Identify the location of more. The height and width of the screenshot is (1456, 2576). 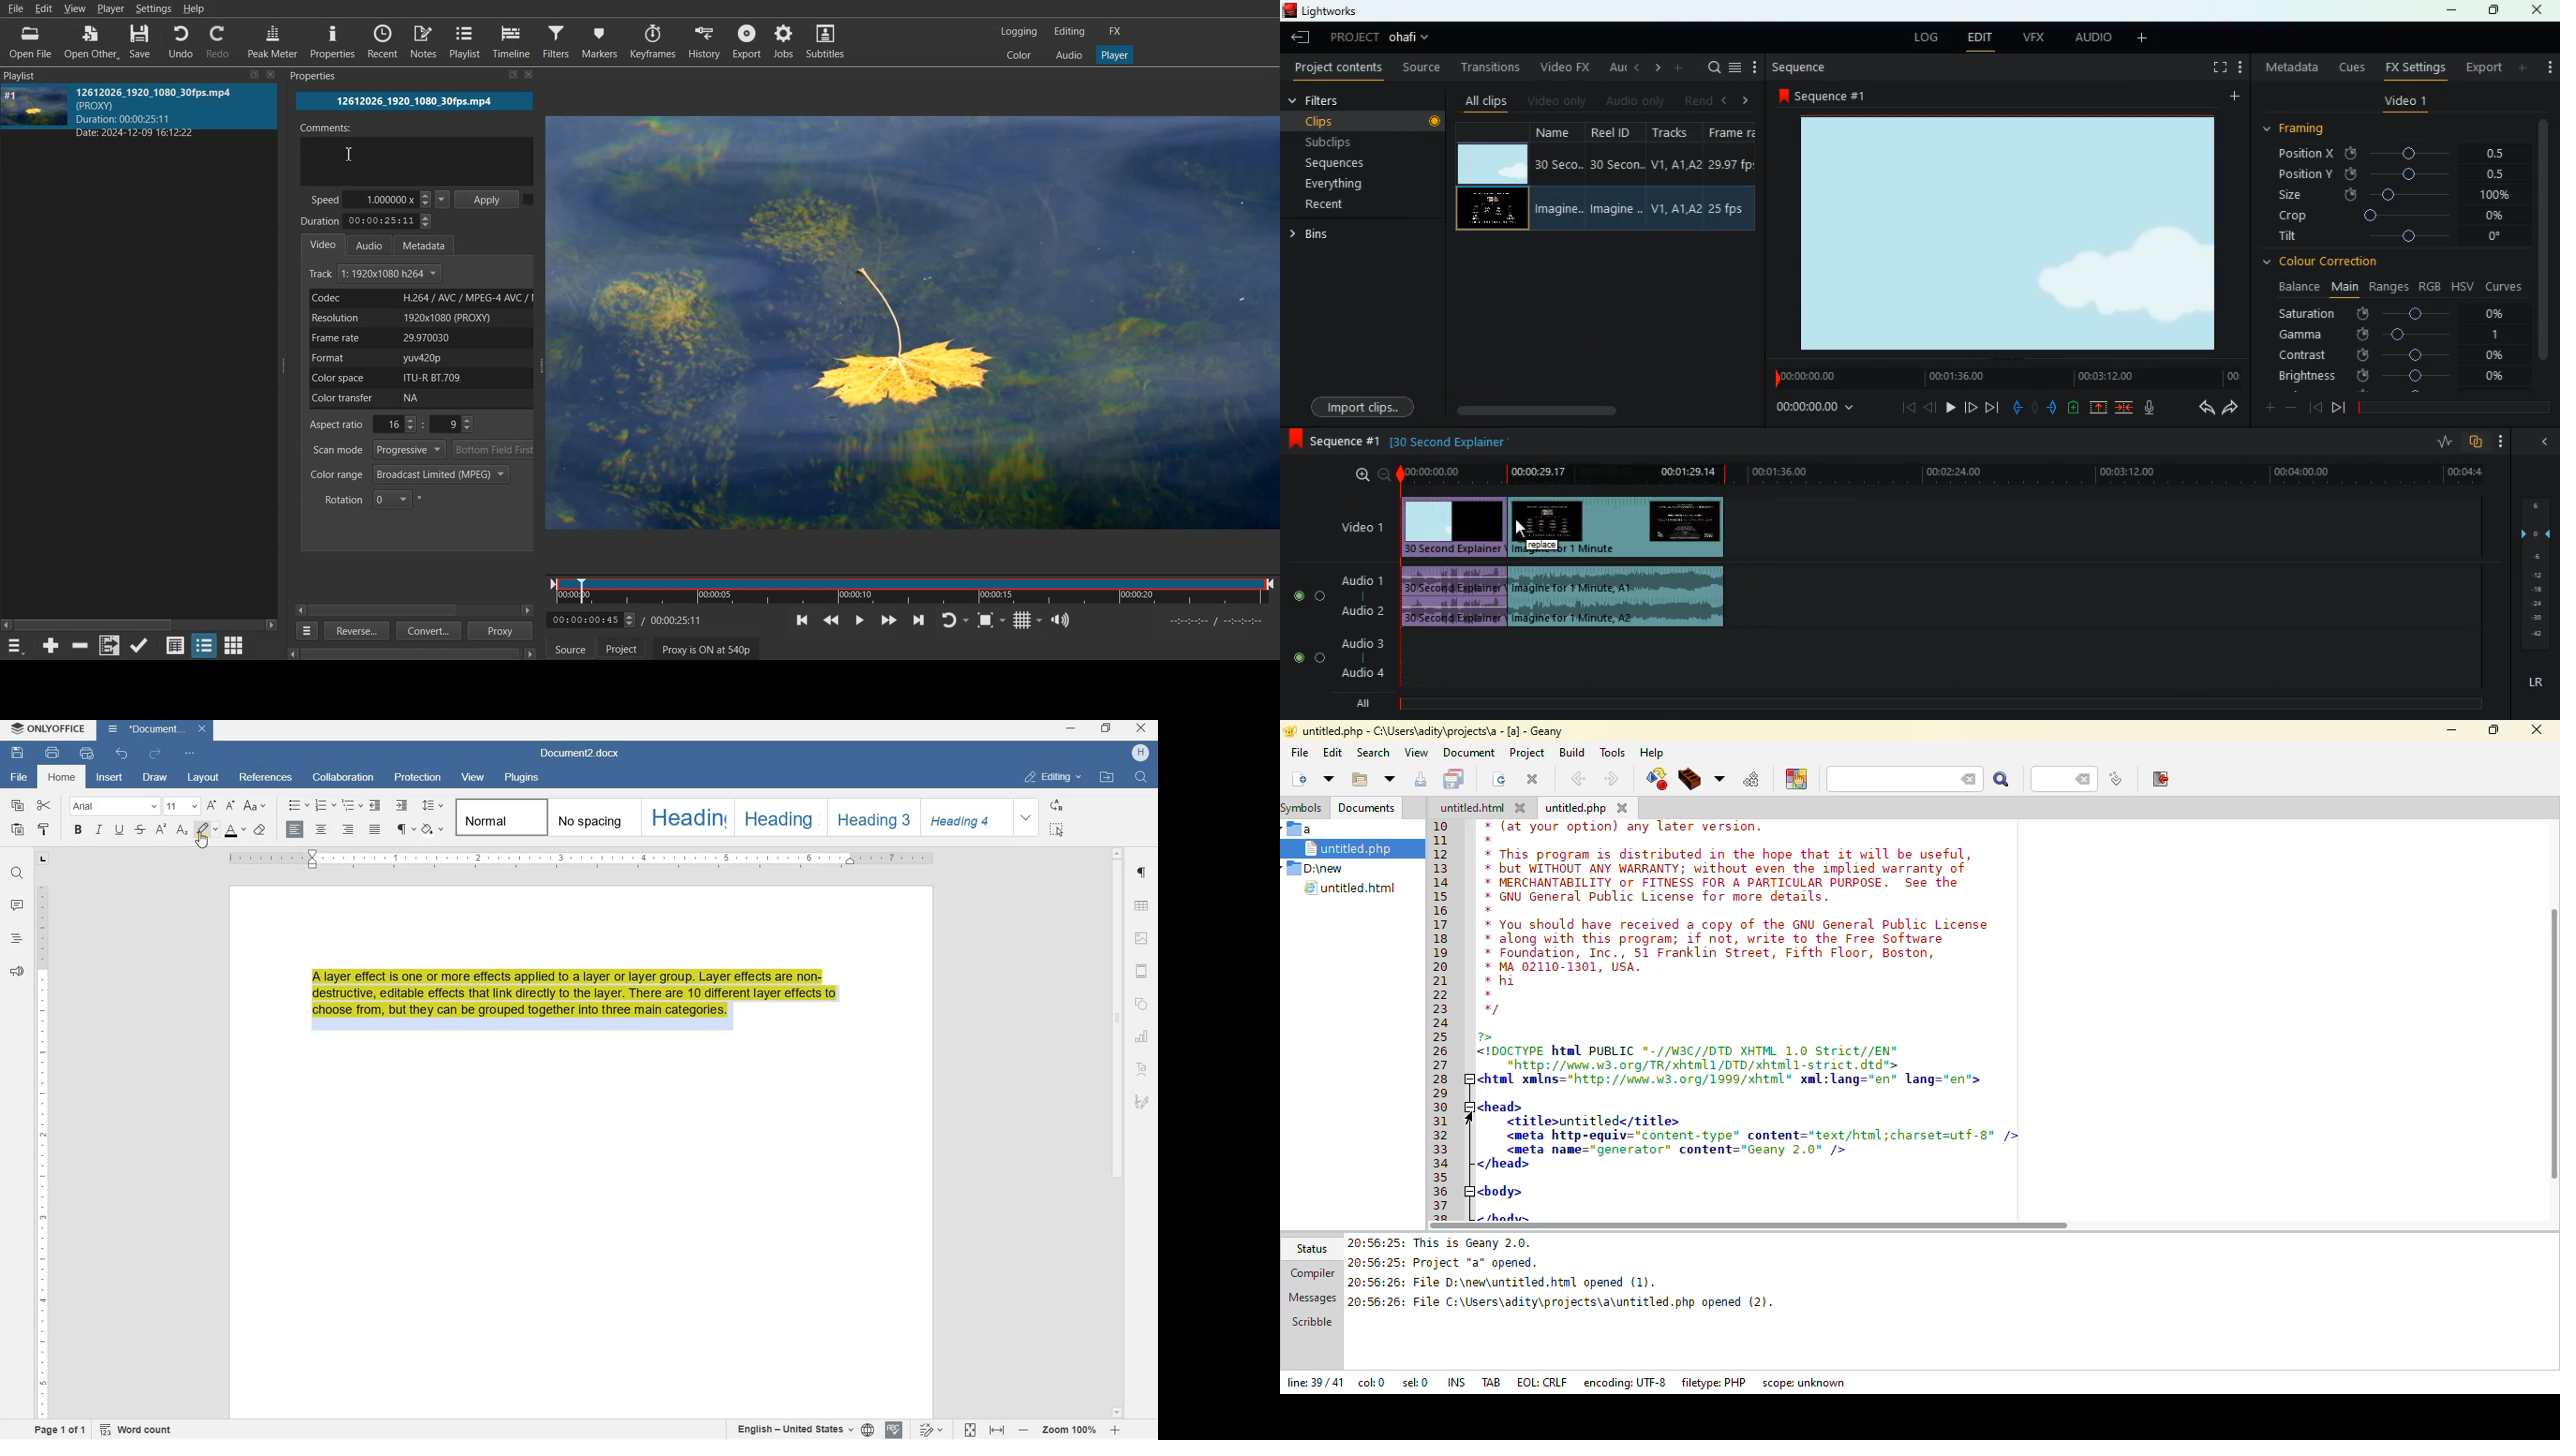
(2232, 99).